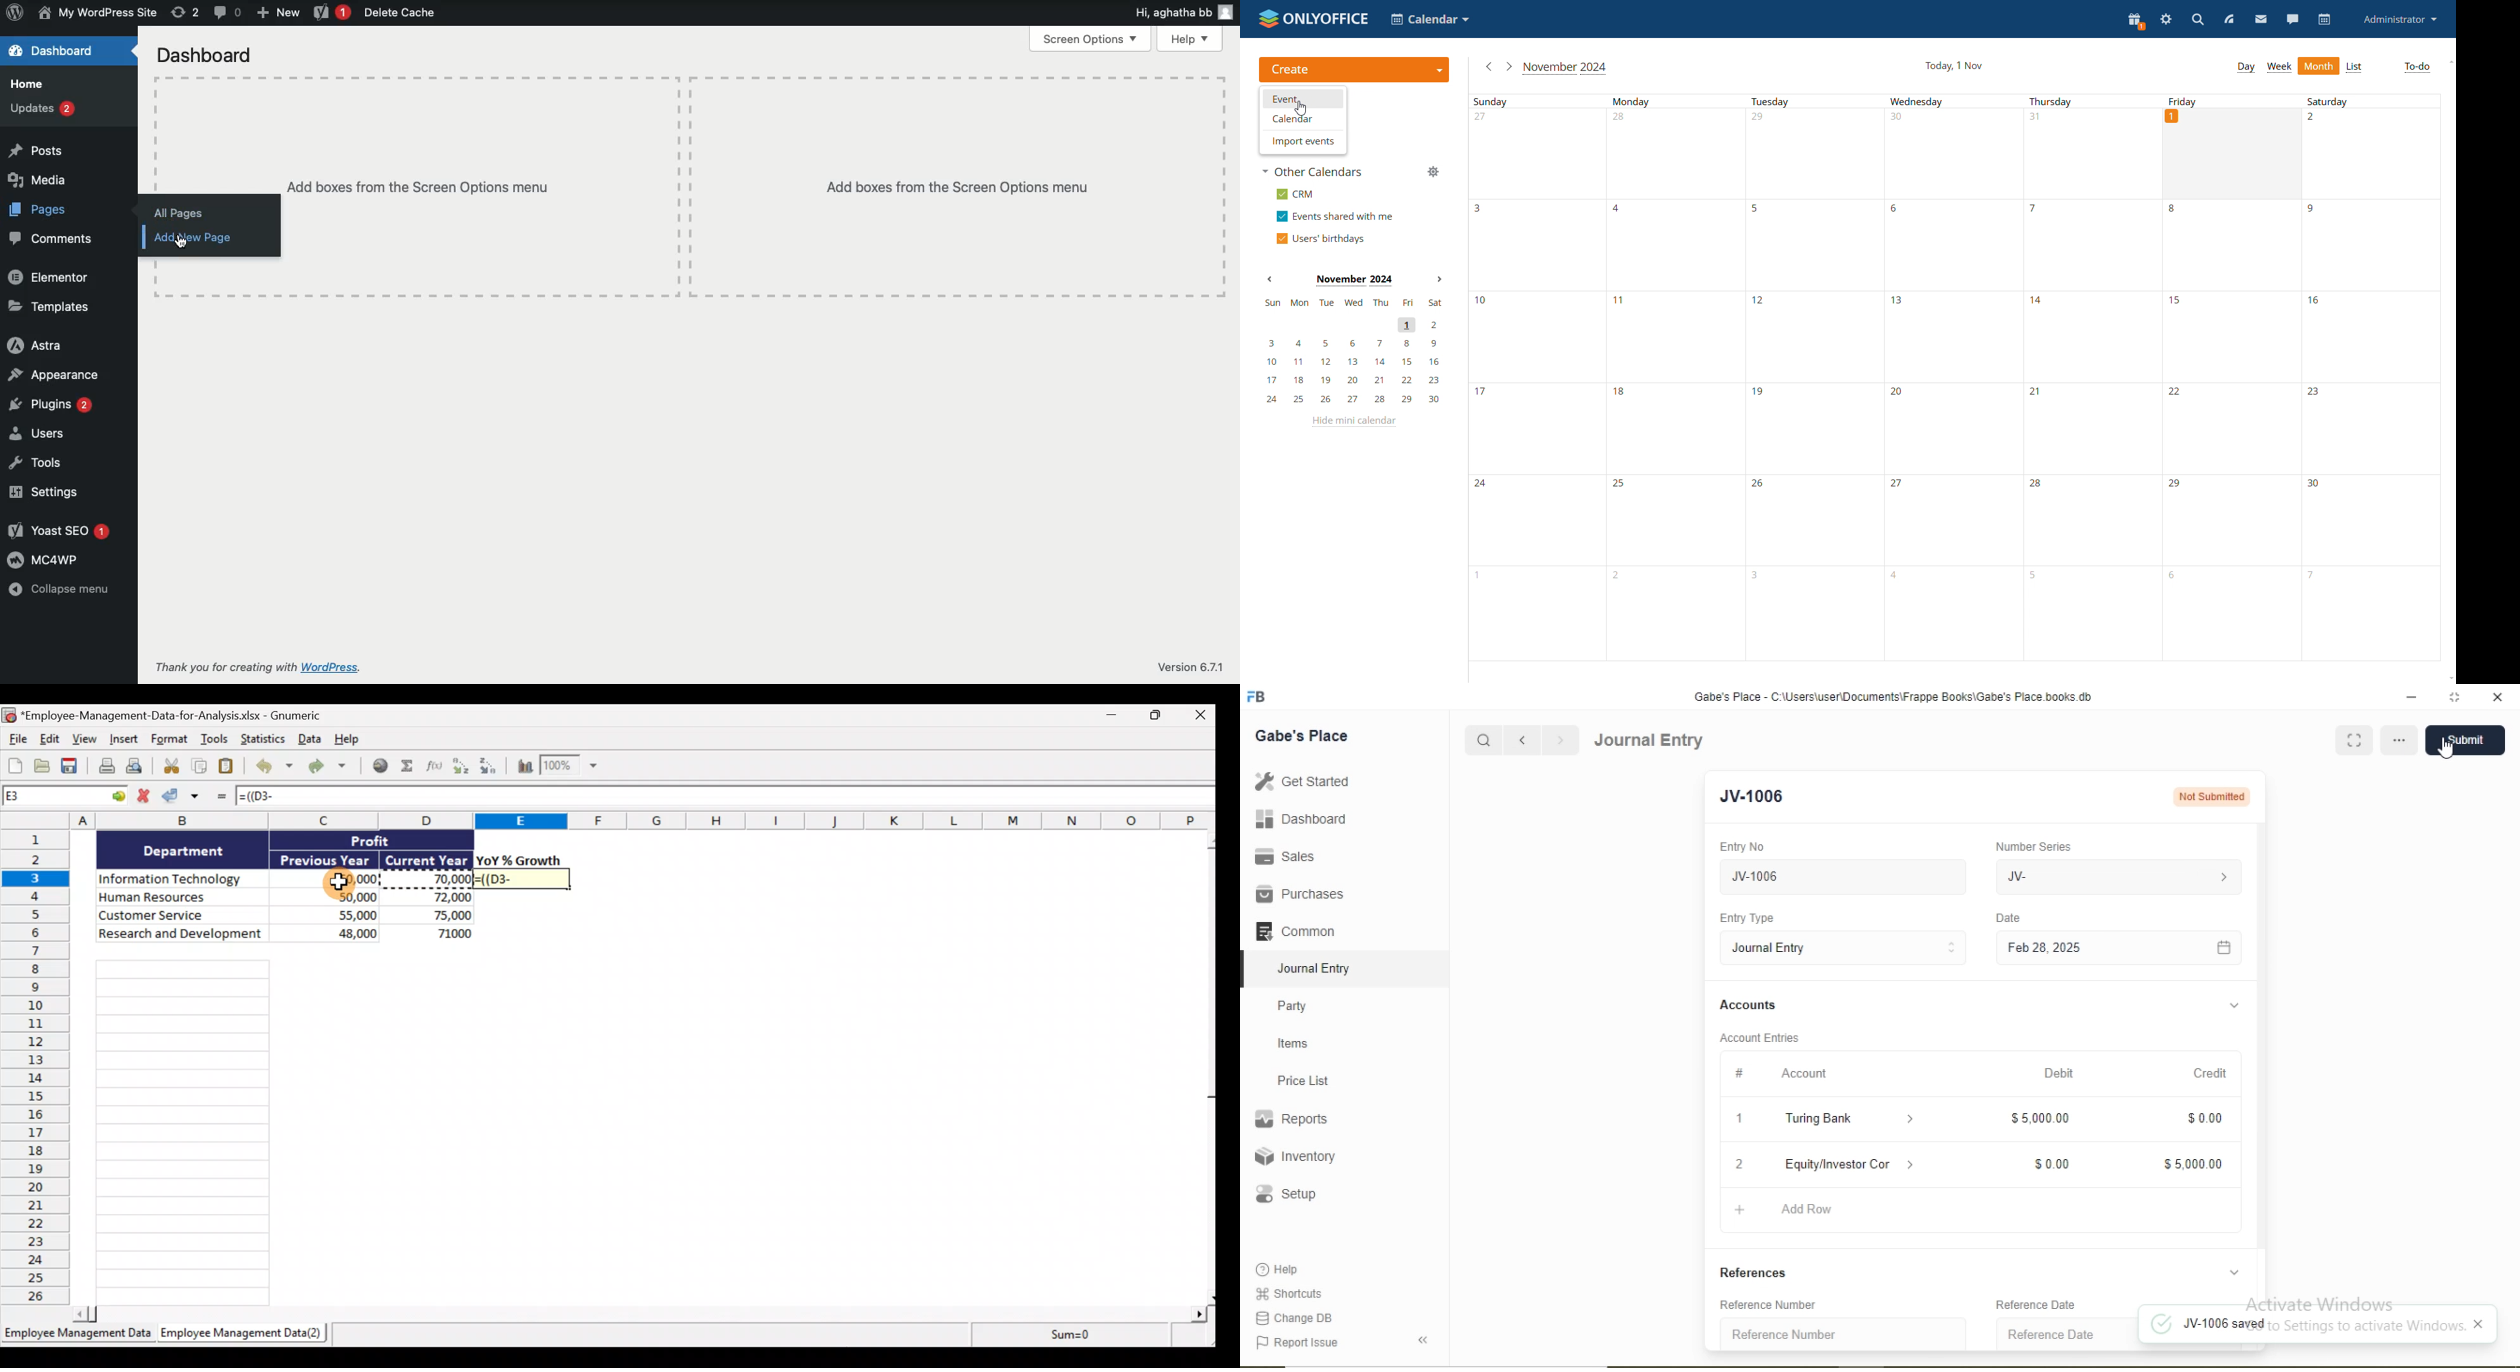 The width and height of the screenshot is (2520, 1372). I want to click on JV-1006, so click(1792, 877).